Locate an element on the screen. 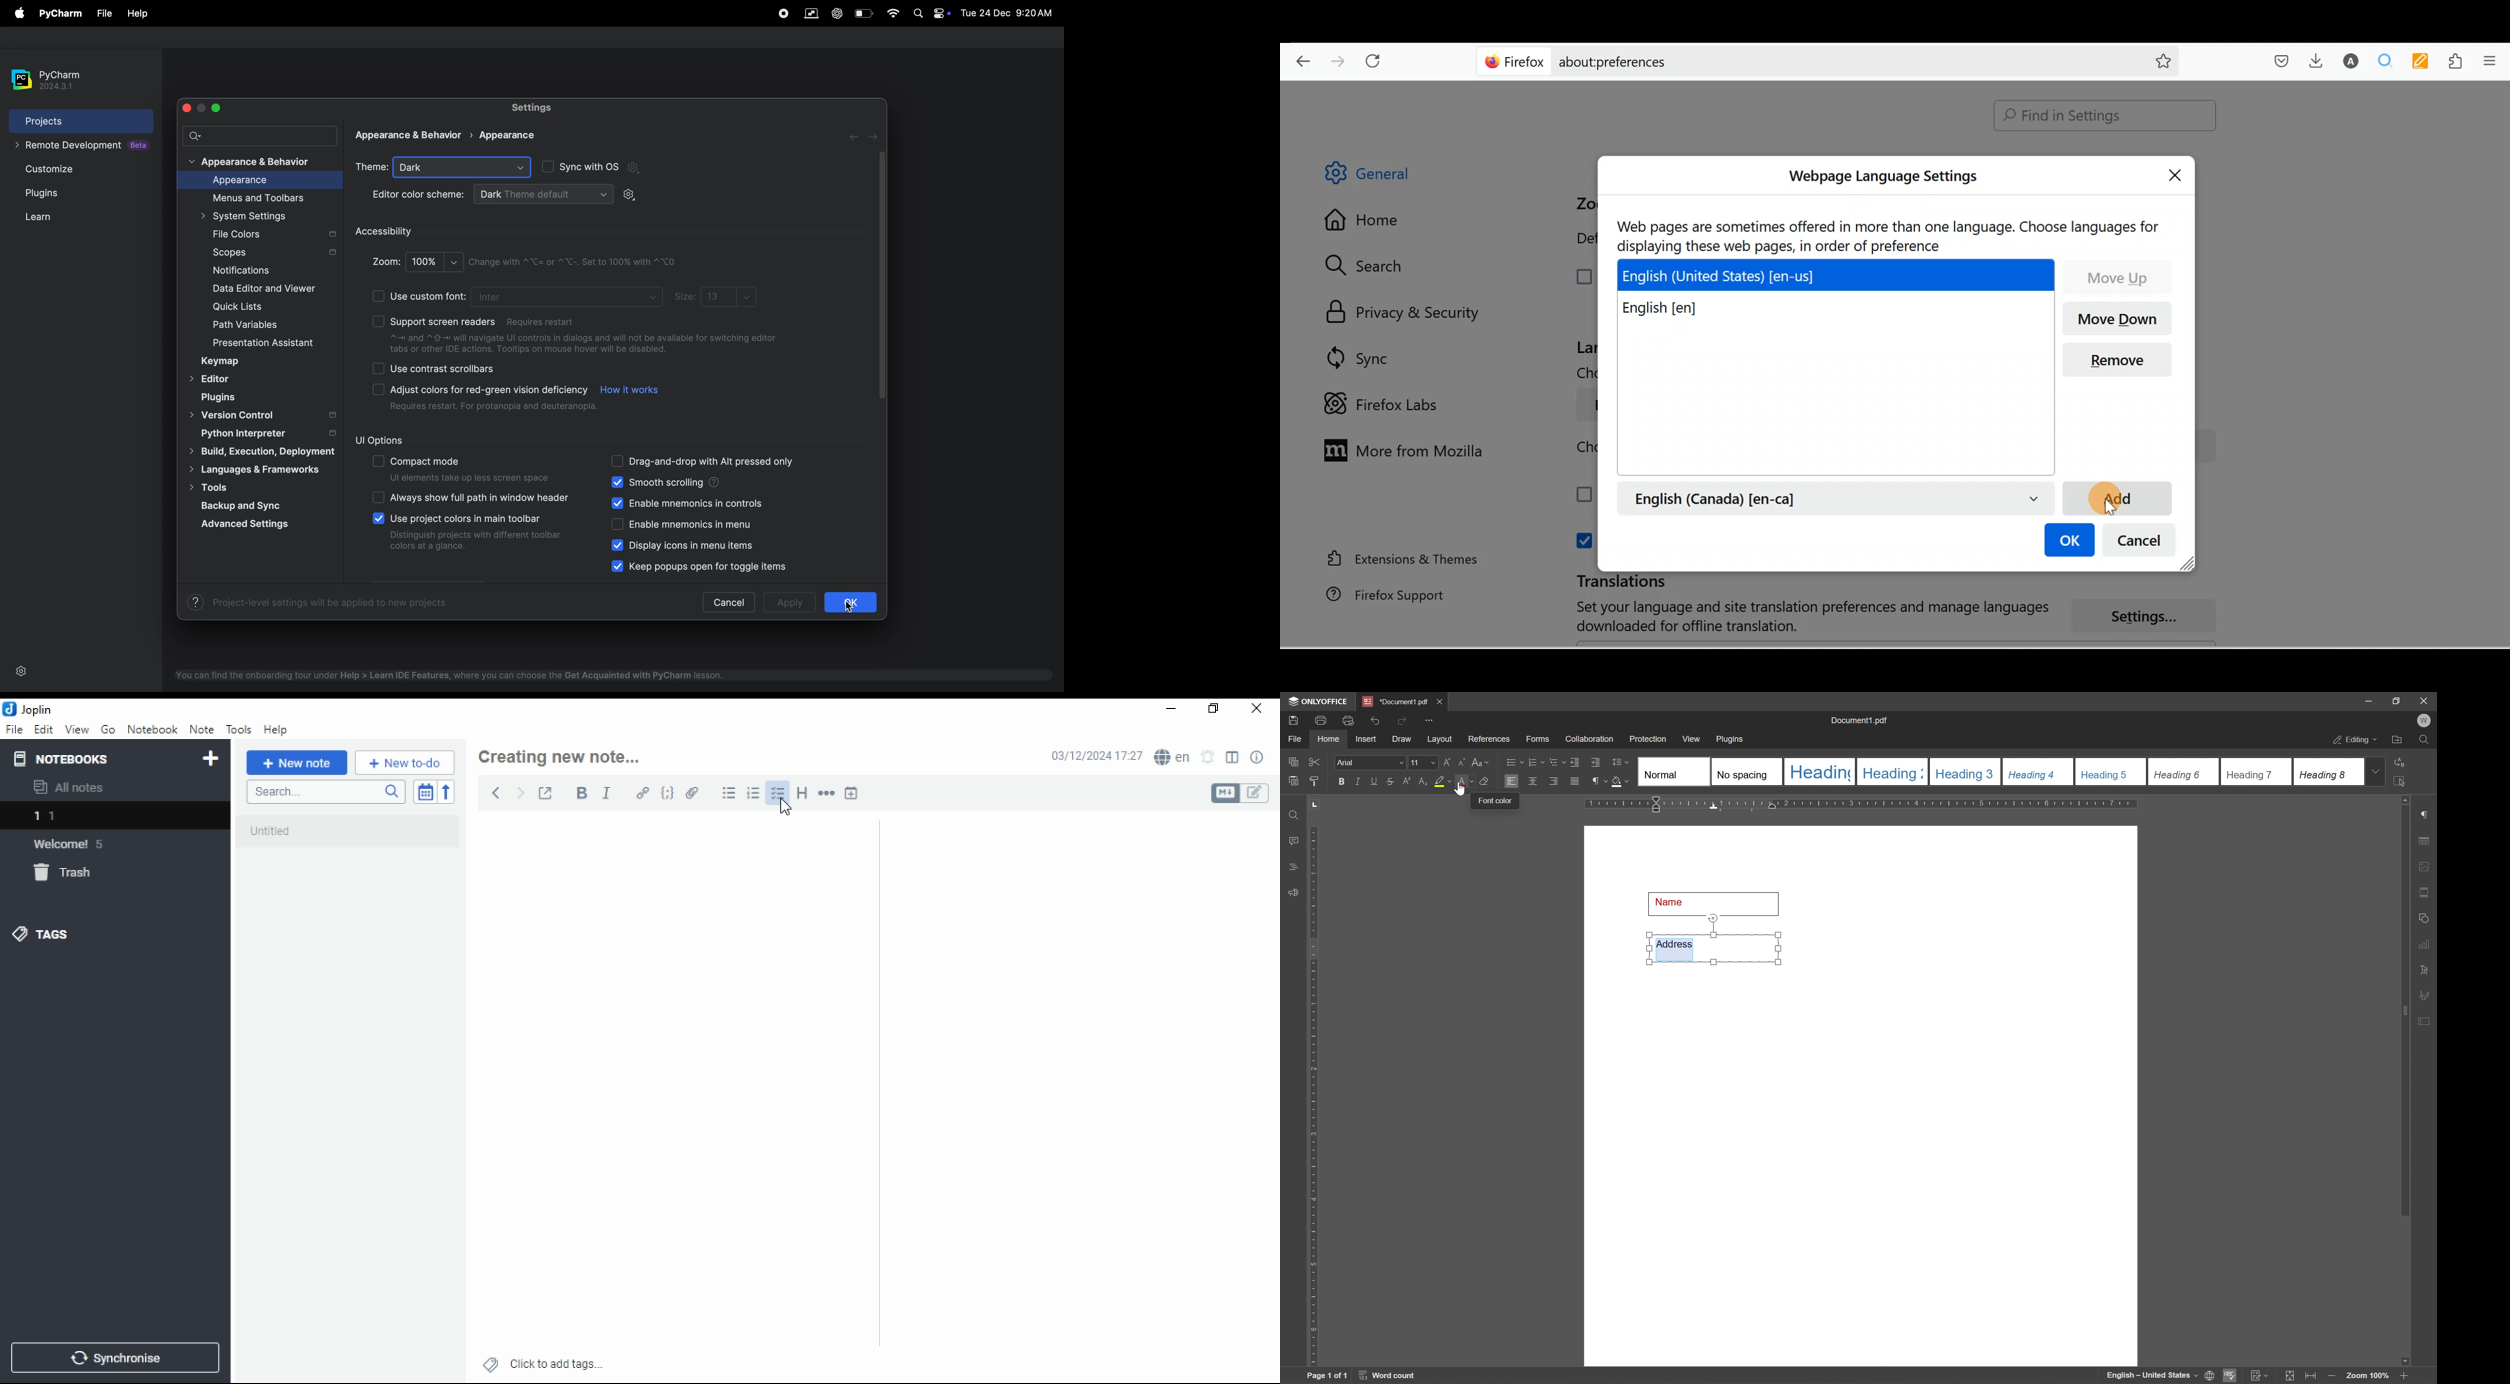 The width and height of the screenshot is (2520, 1400). tags is located at coordinates (52, 939).